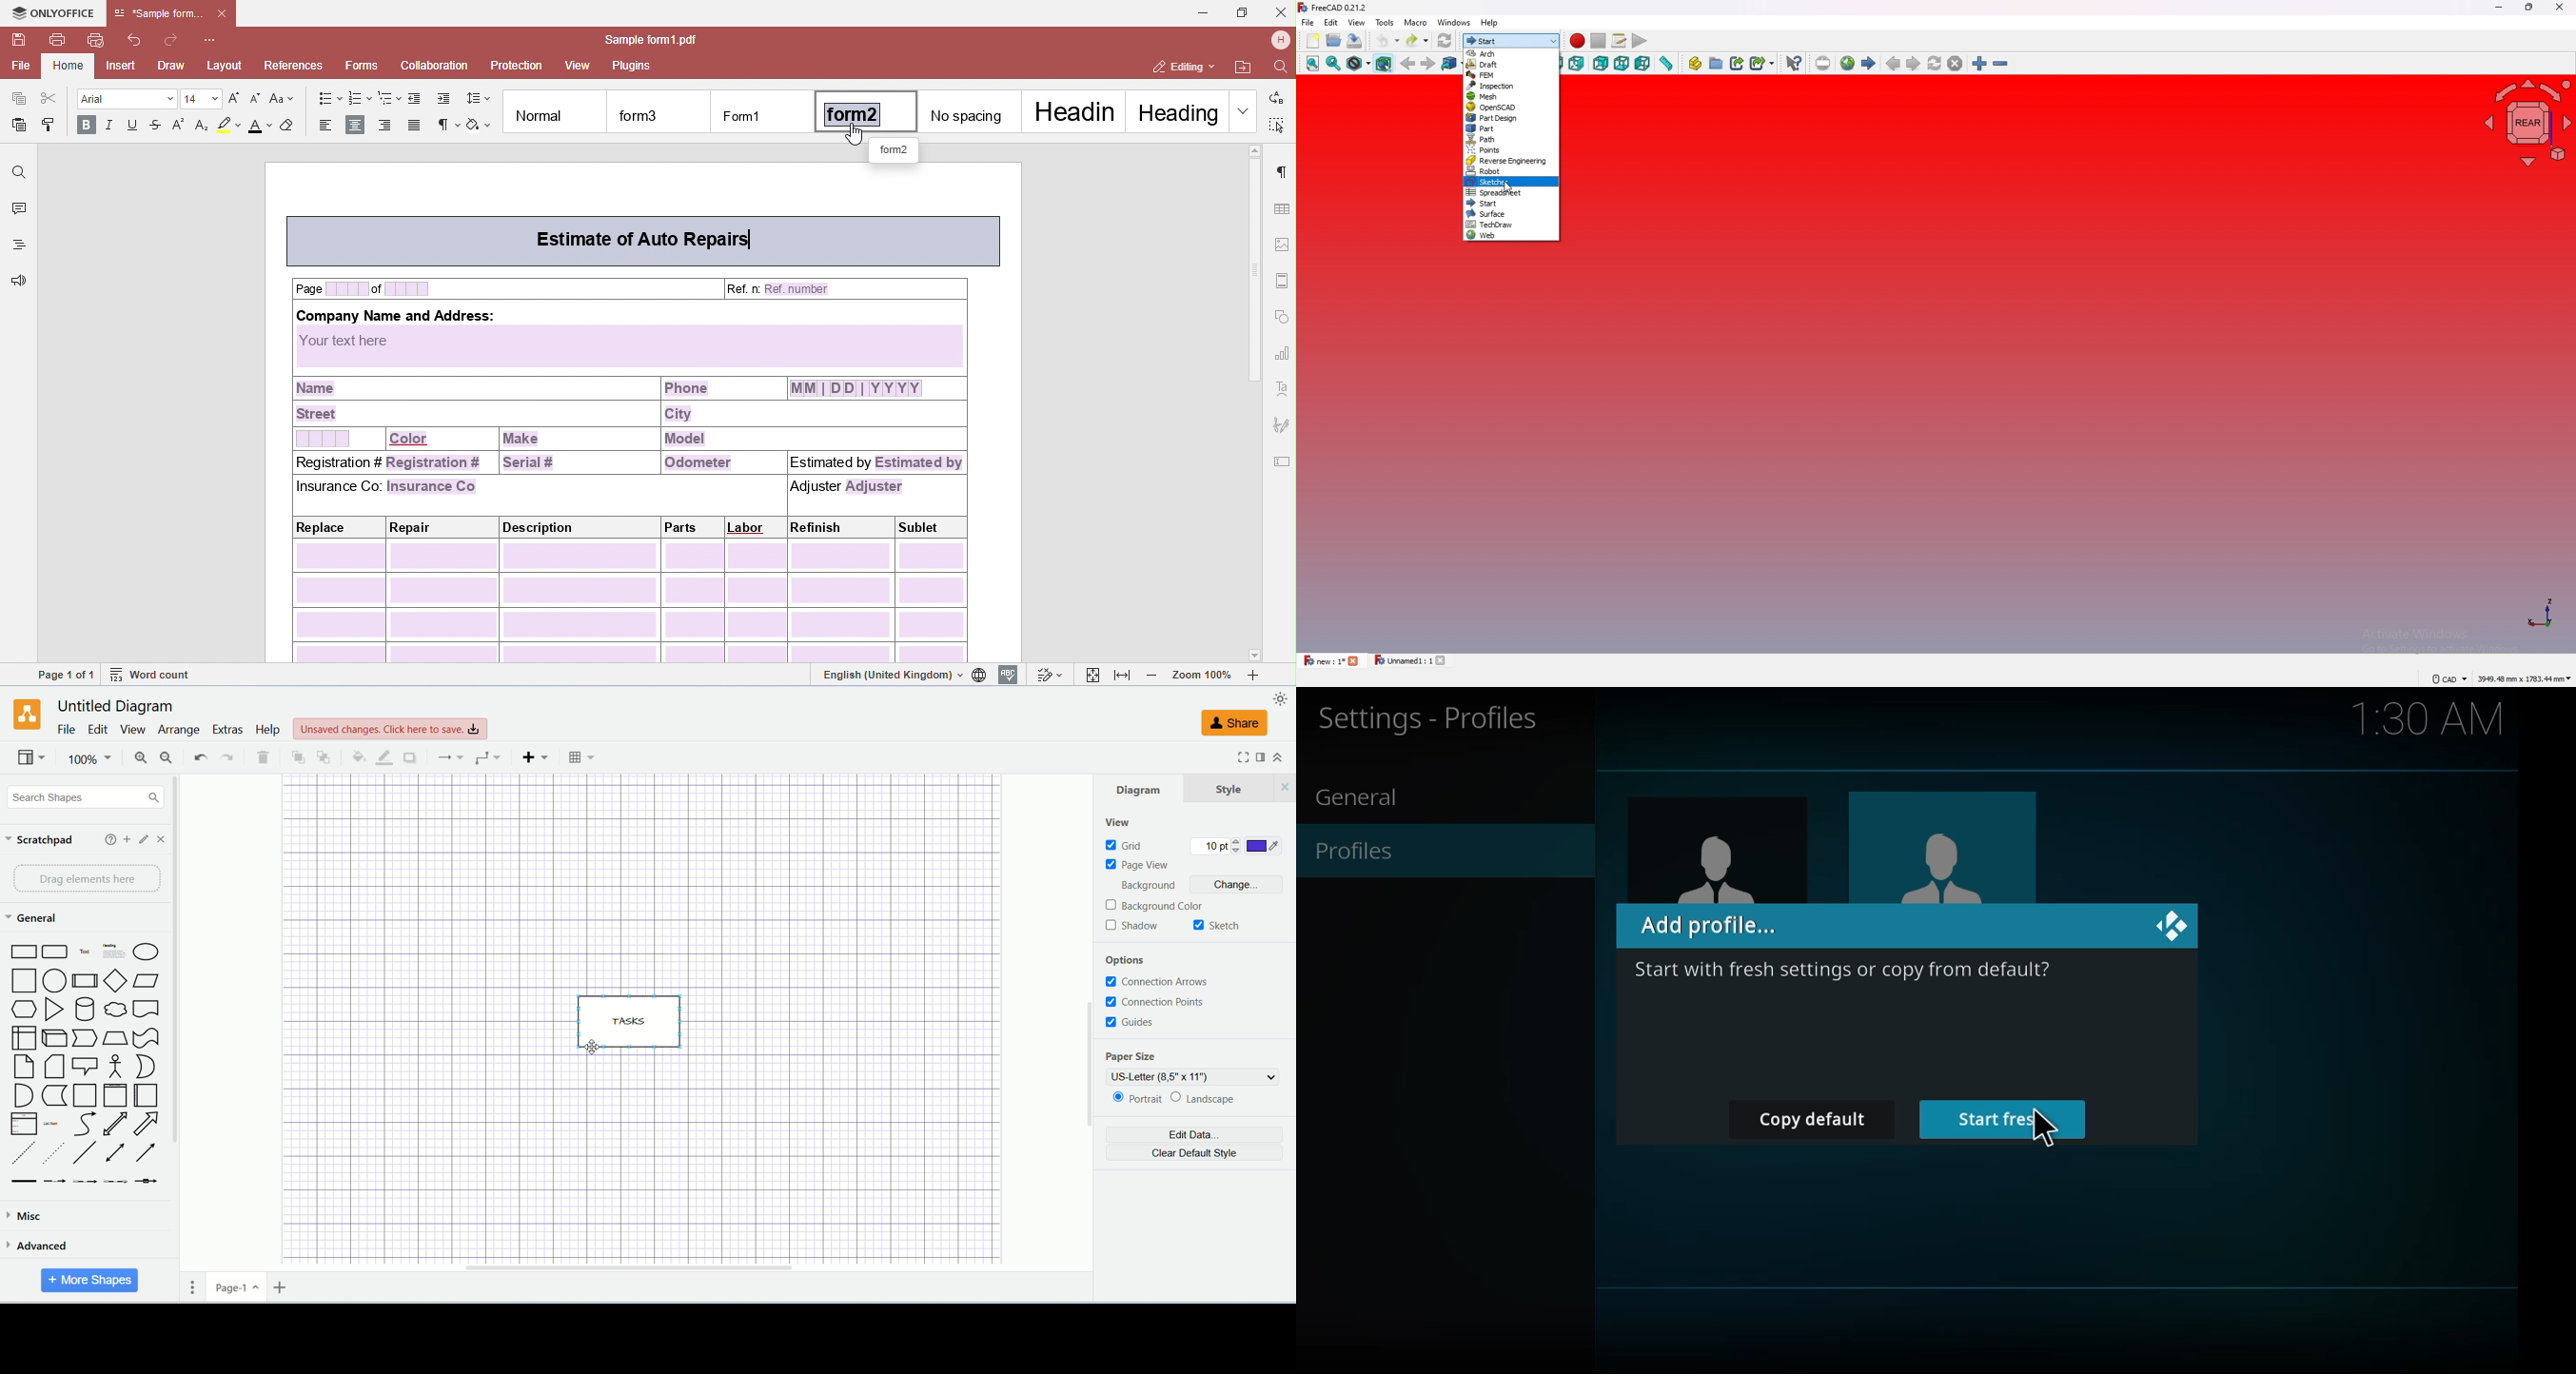 The height and width of the screenshot is (1400, 2576). What do you see at coordinates (22, 1095) in the screenshot?
I see `And` at bounding box center [22, 1095].